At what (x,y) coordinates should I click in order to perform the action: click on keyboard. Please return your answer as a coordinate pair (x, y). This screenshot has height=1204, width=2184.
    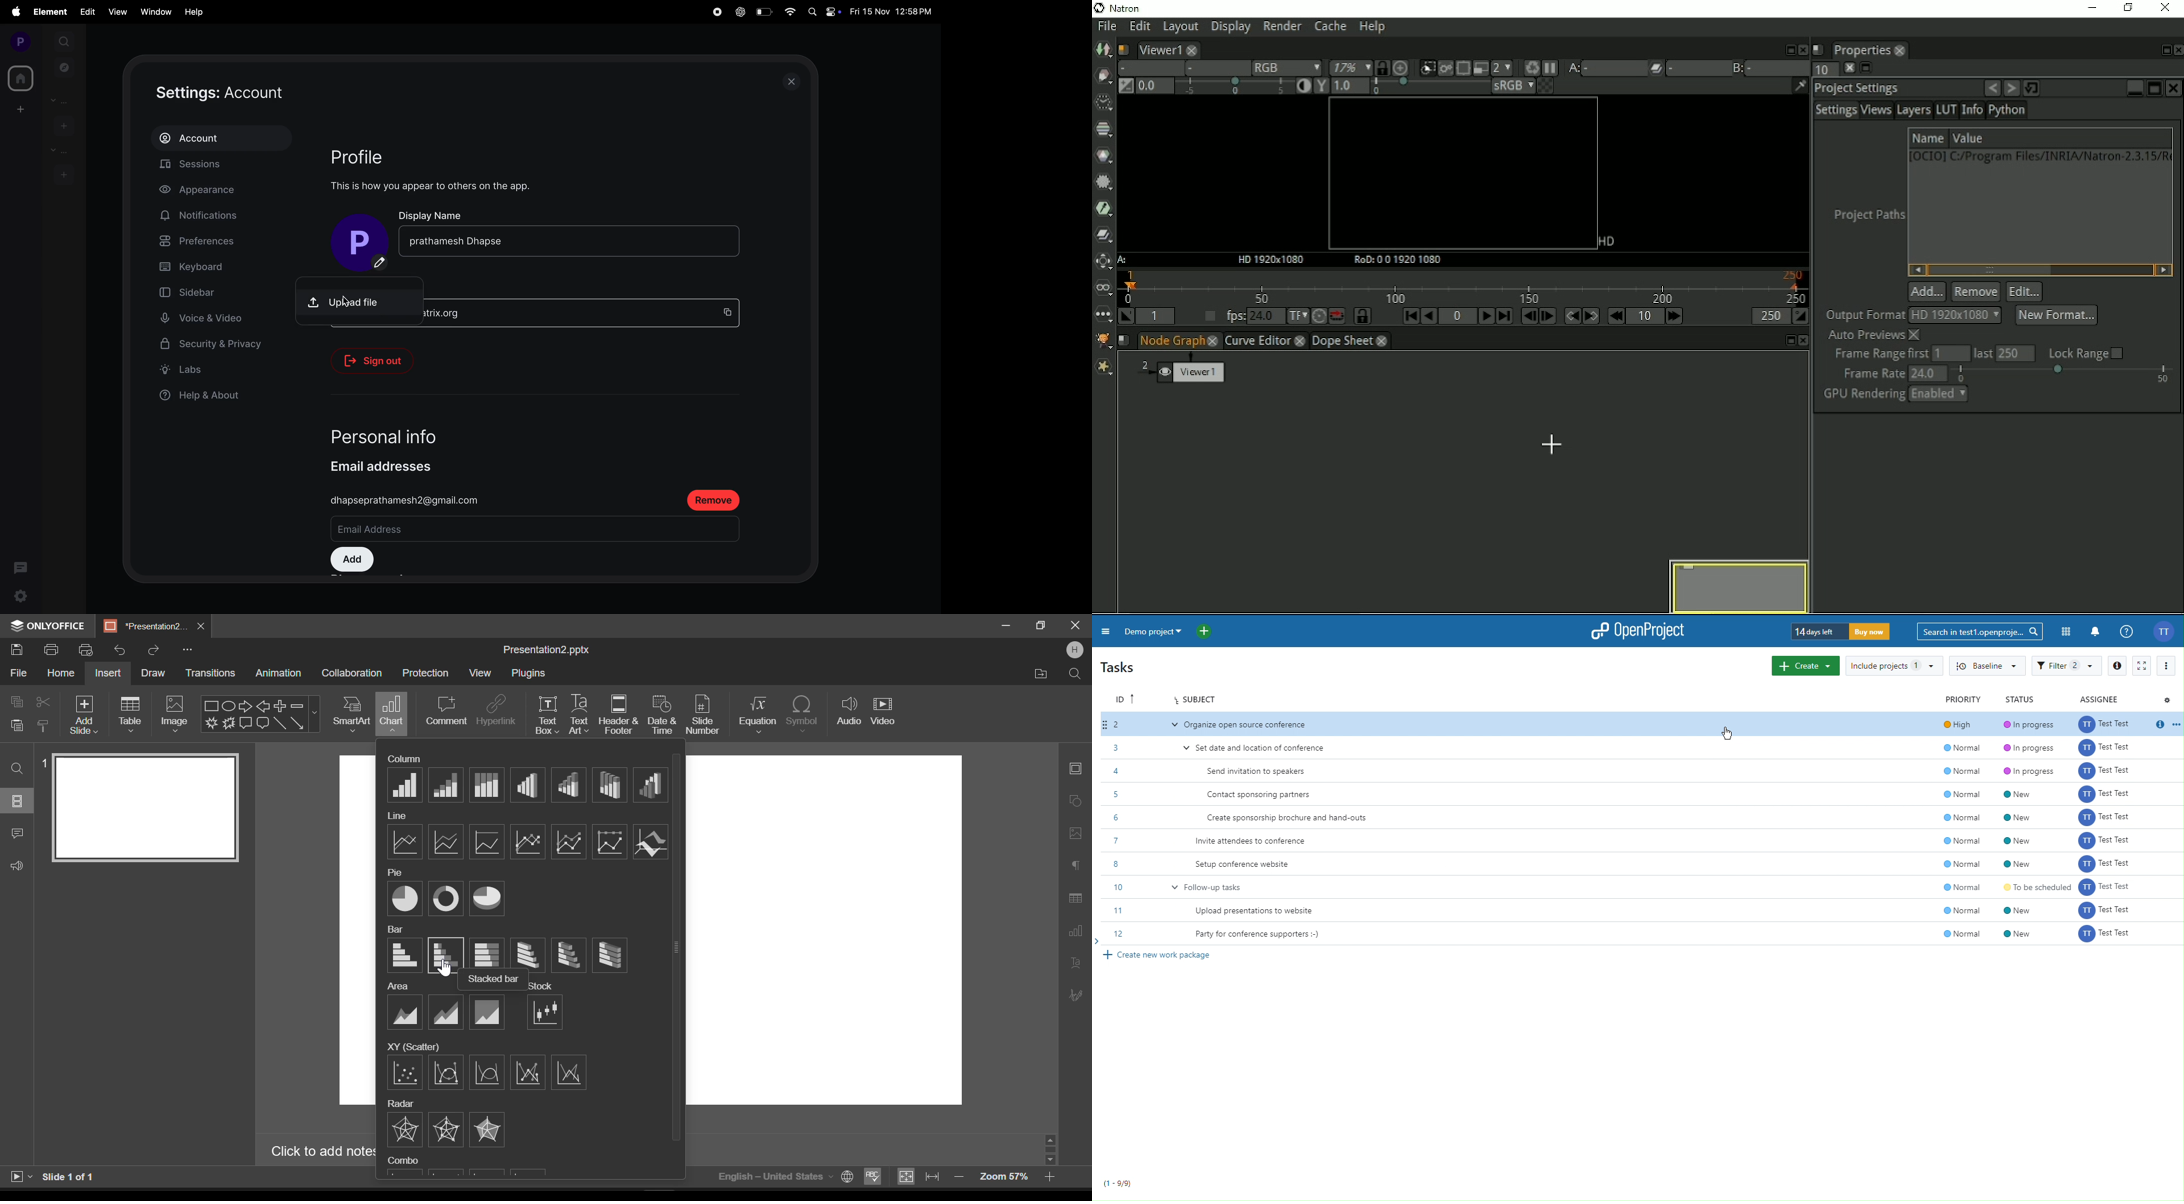
    Looking at the image, I should click on (217, 267).